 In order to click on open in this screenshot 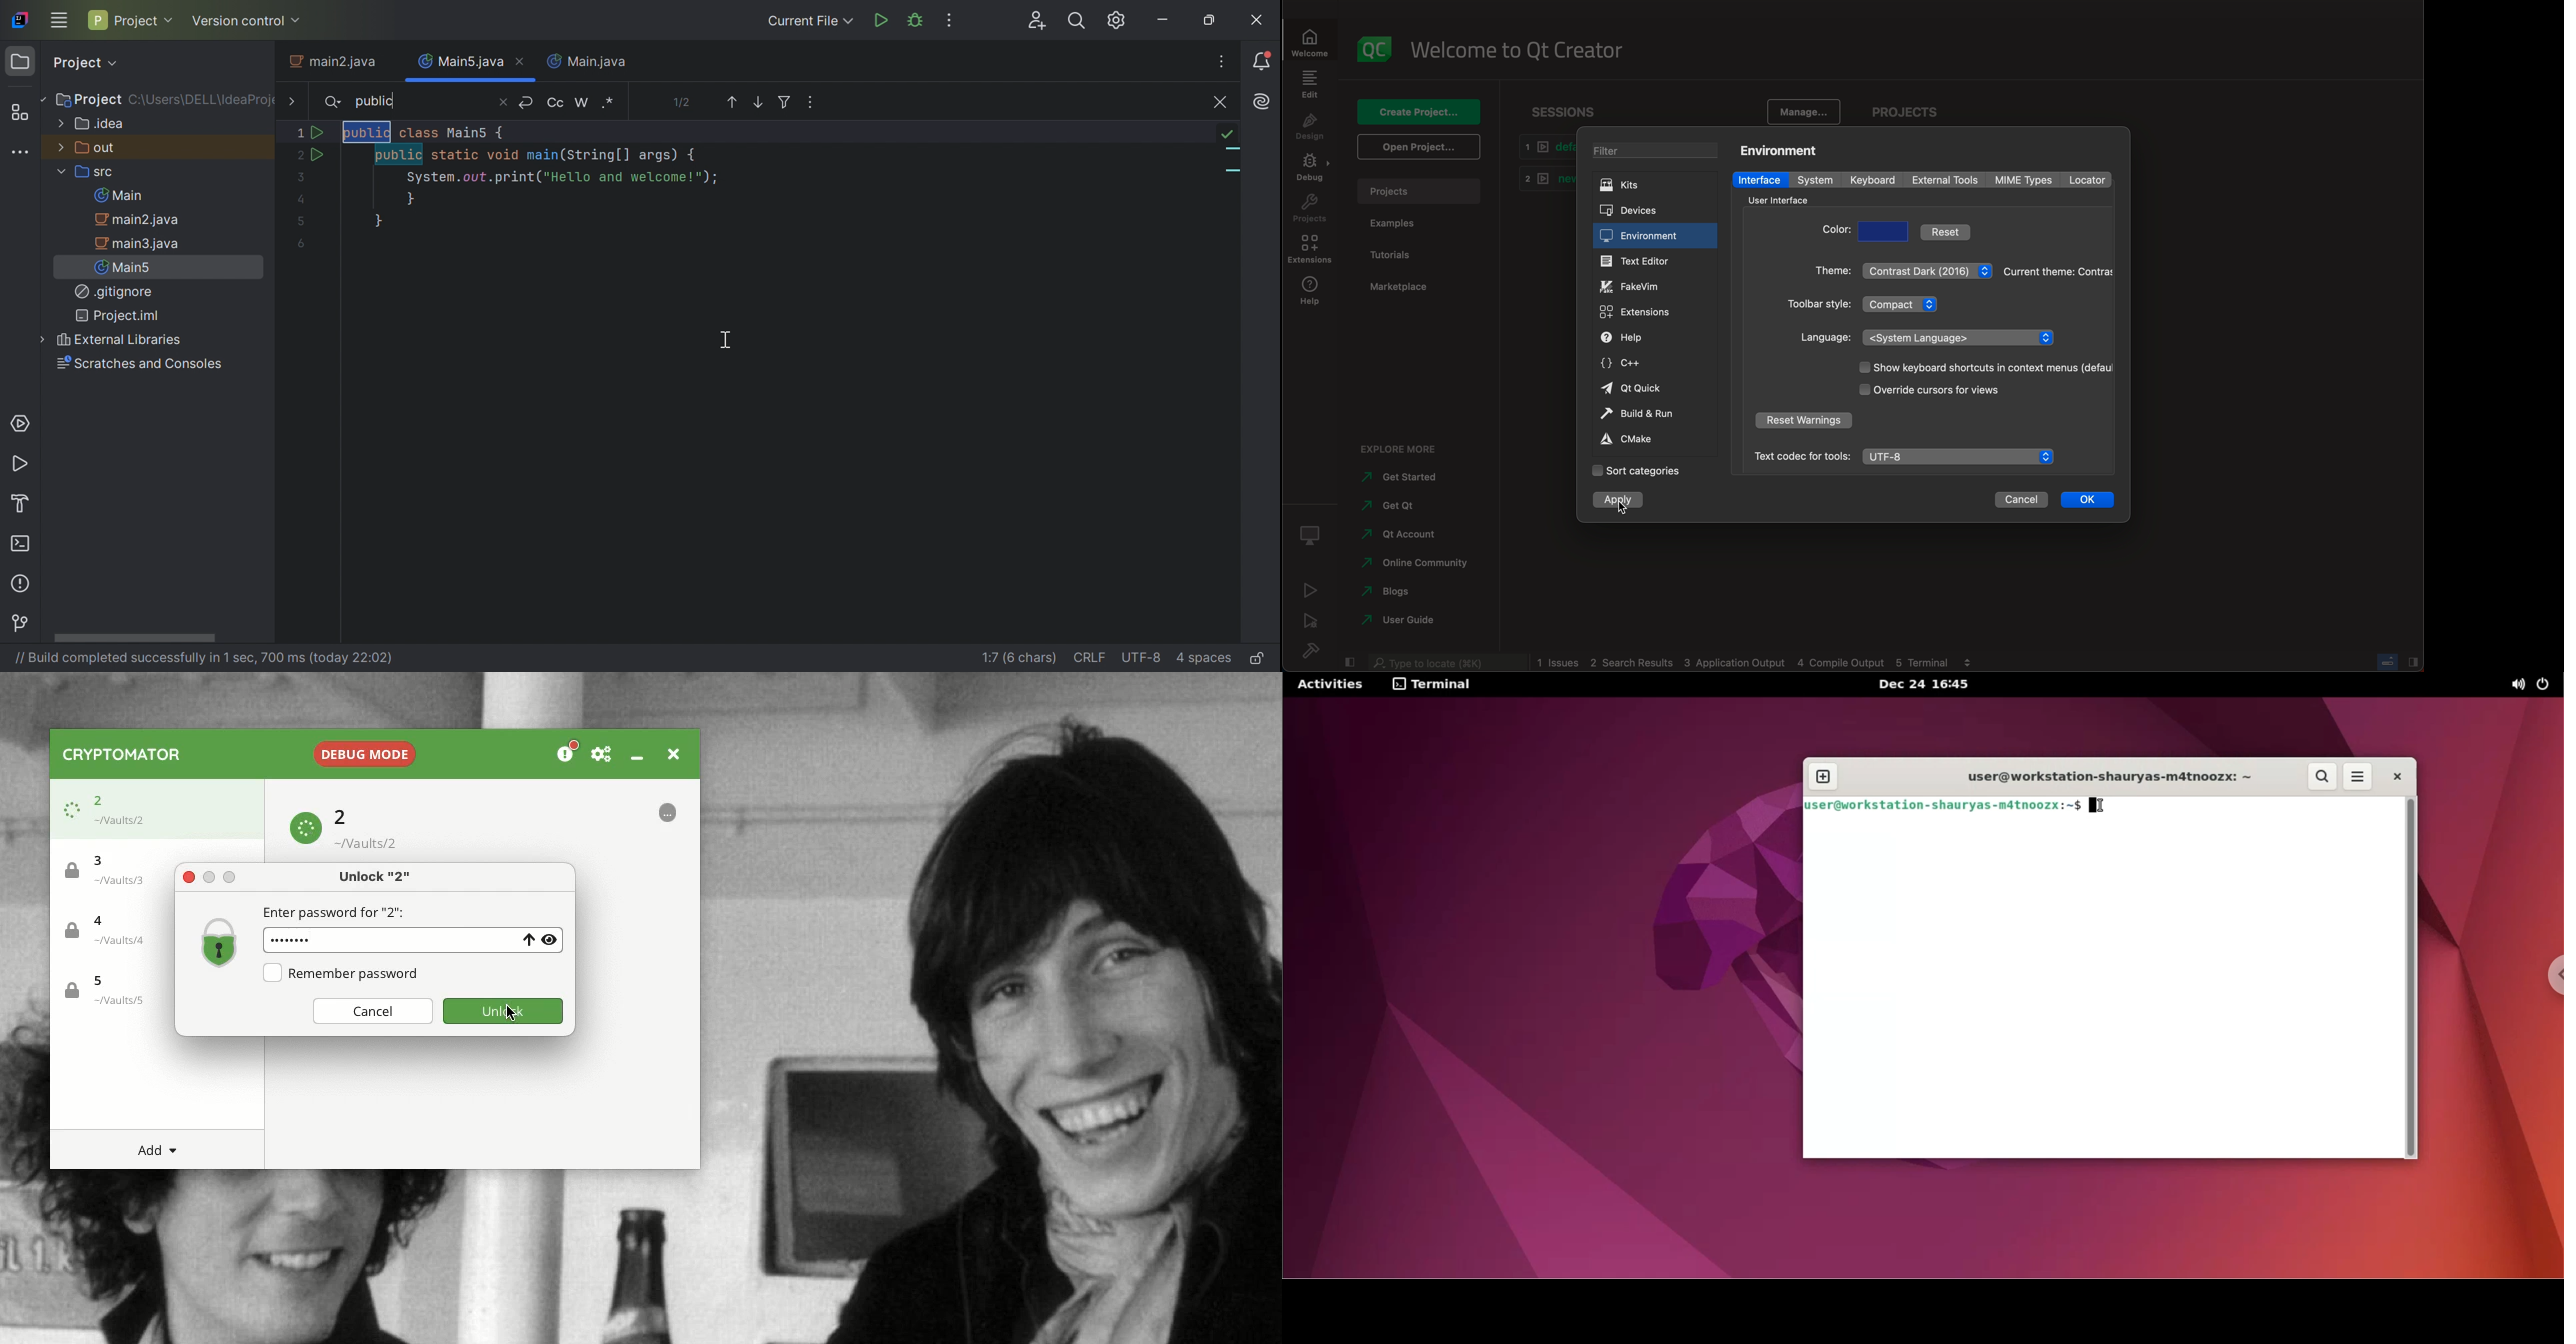, I will do `click(1417, 146)`.